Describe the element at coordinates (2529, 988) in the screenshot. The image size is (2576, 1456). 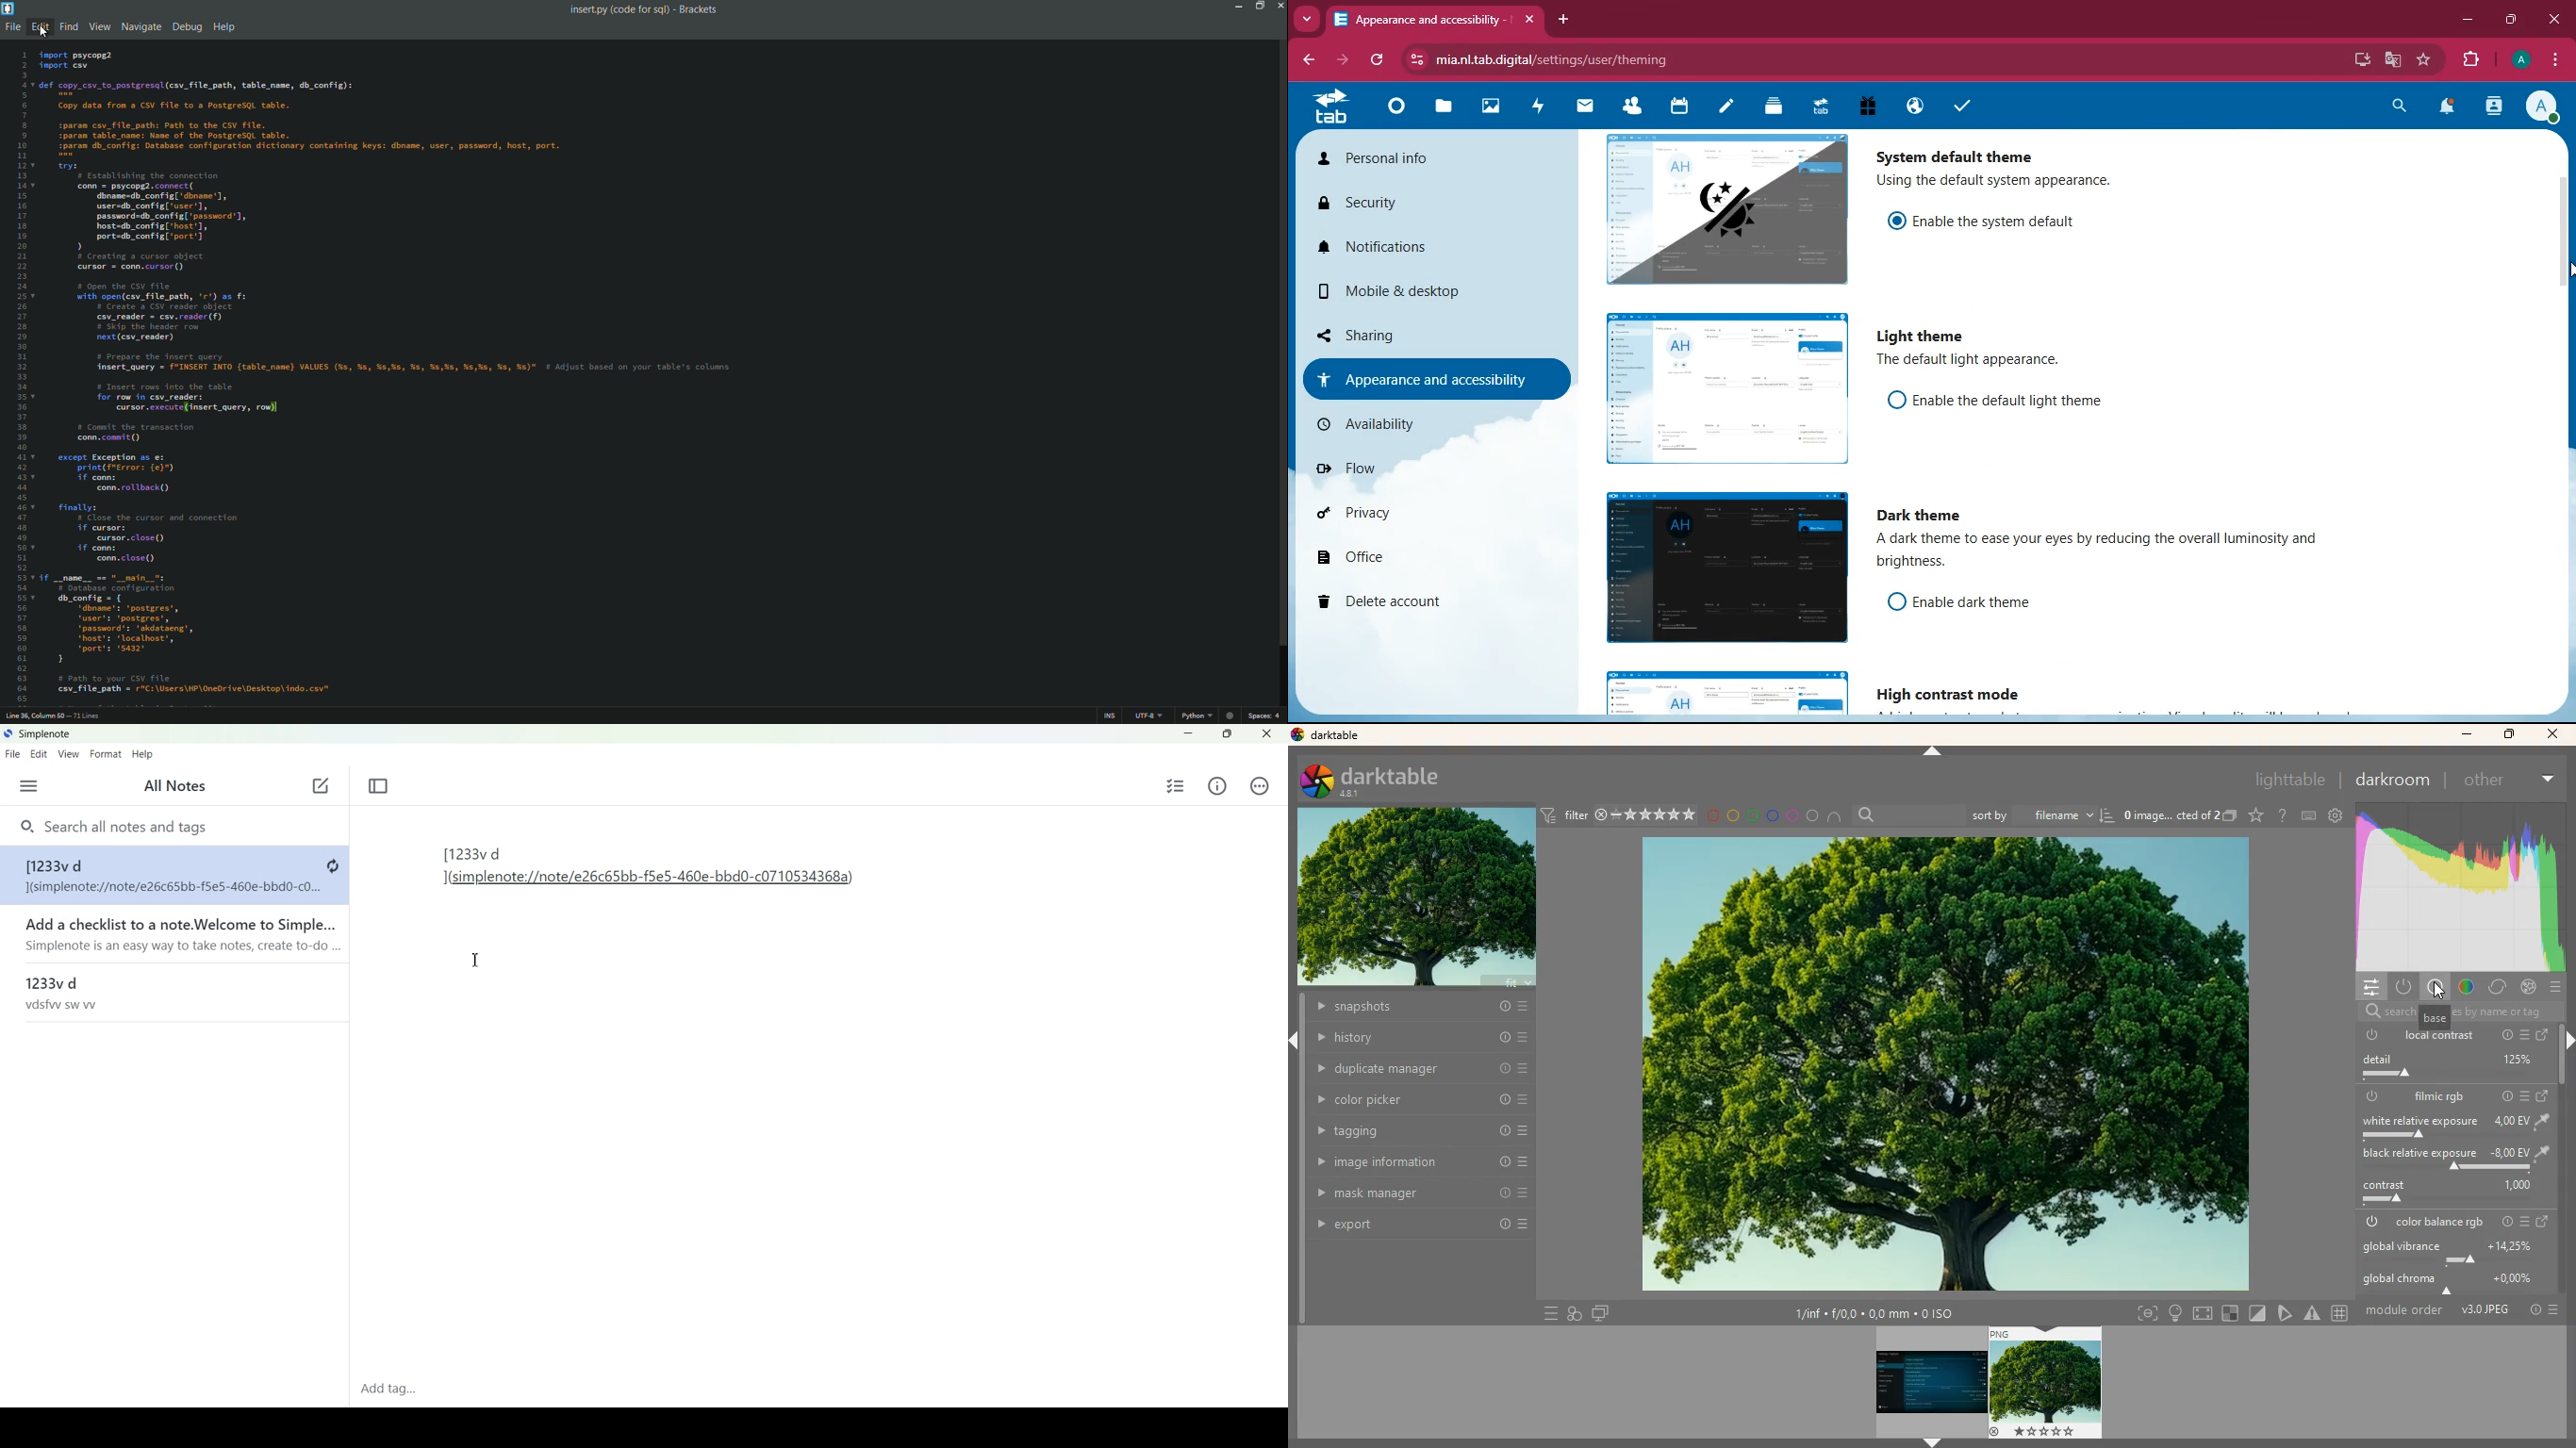
I see `effect` at that location.